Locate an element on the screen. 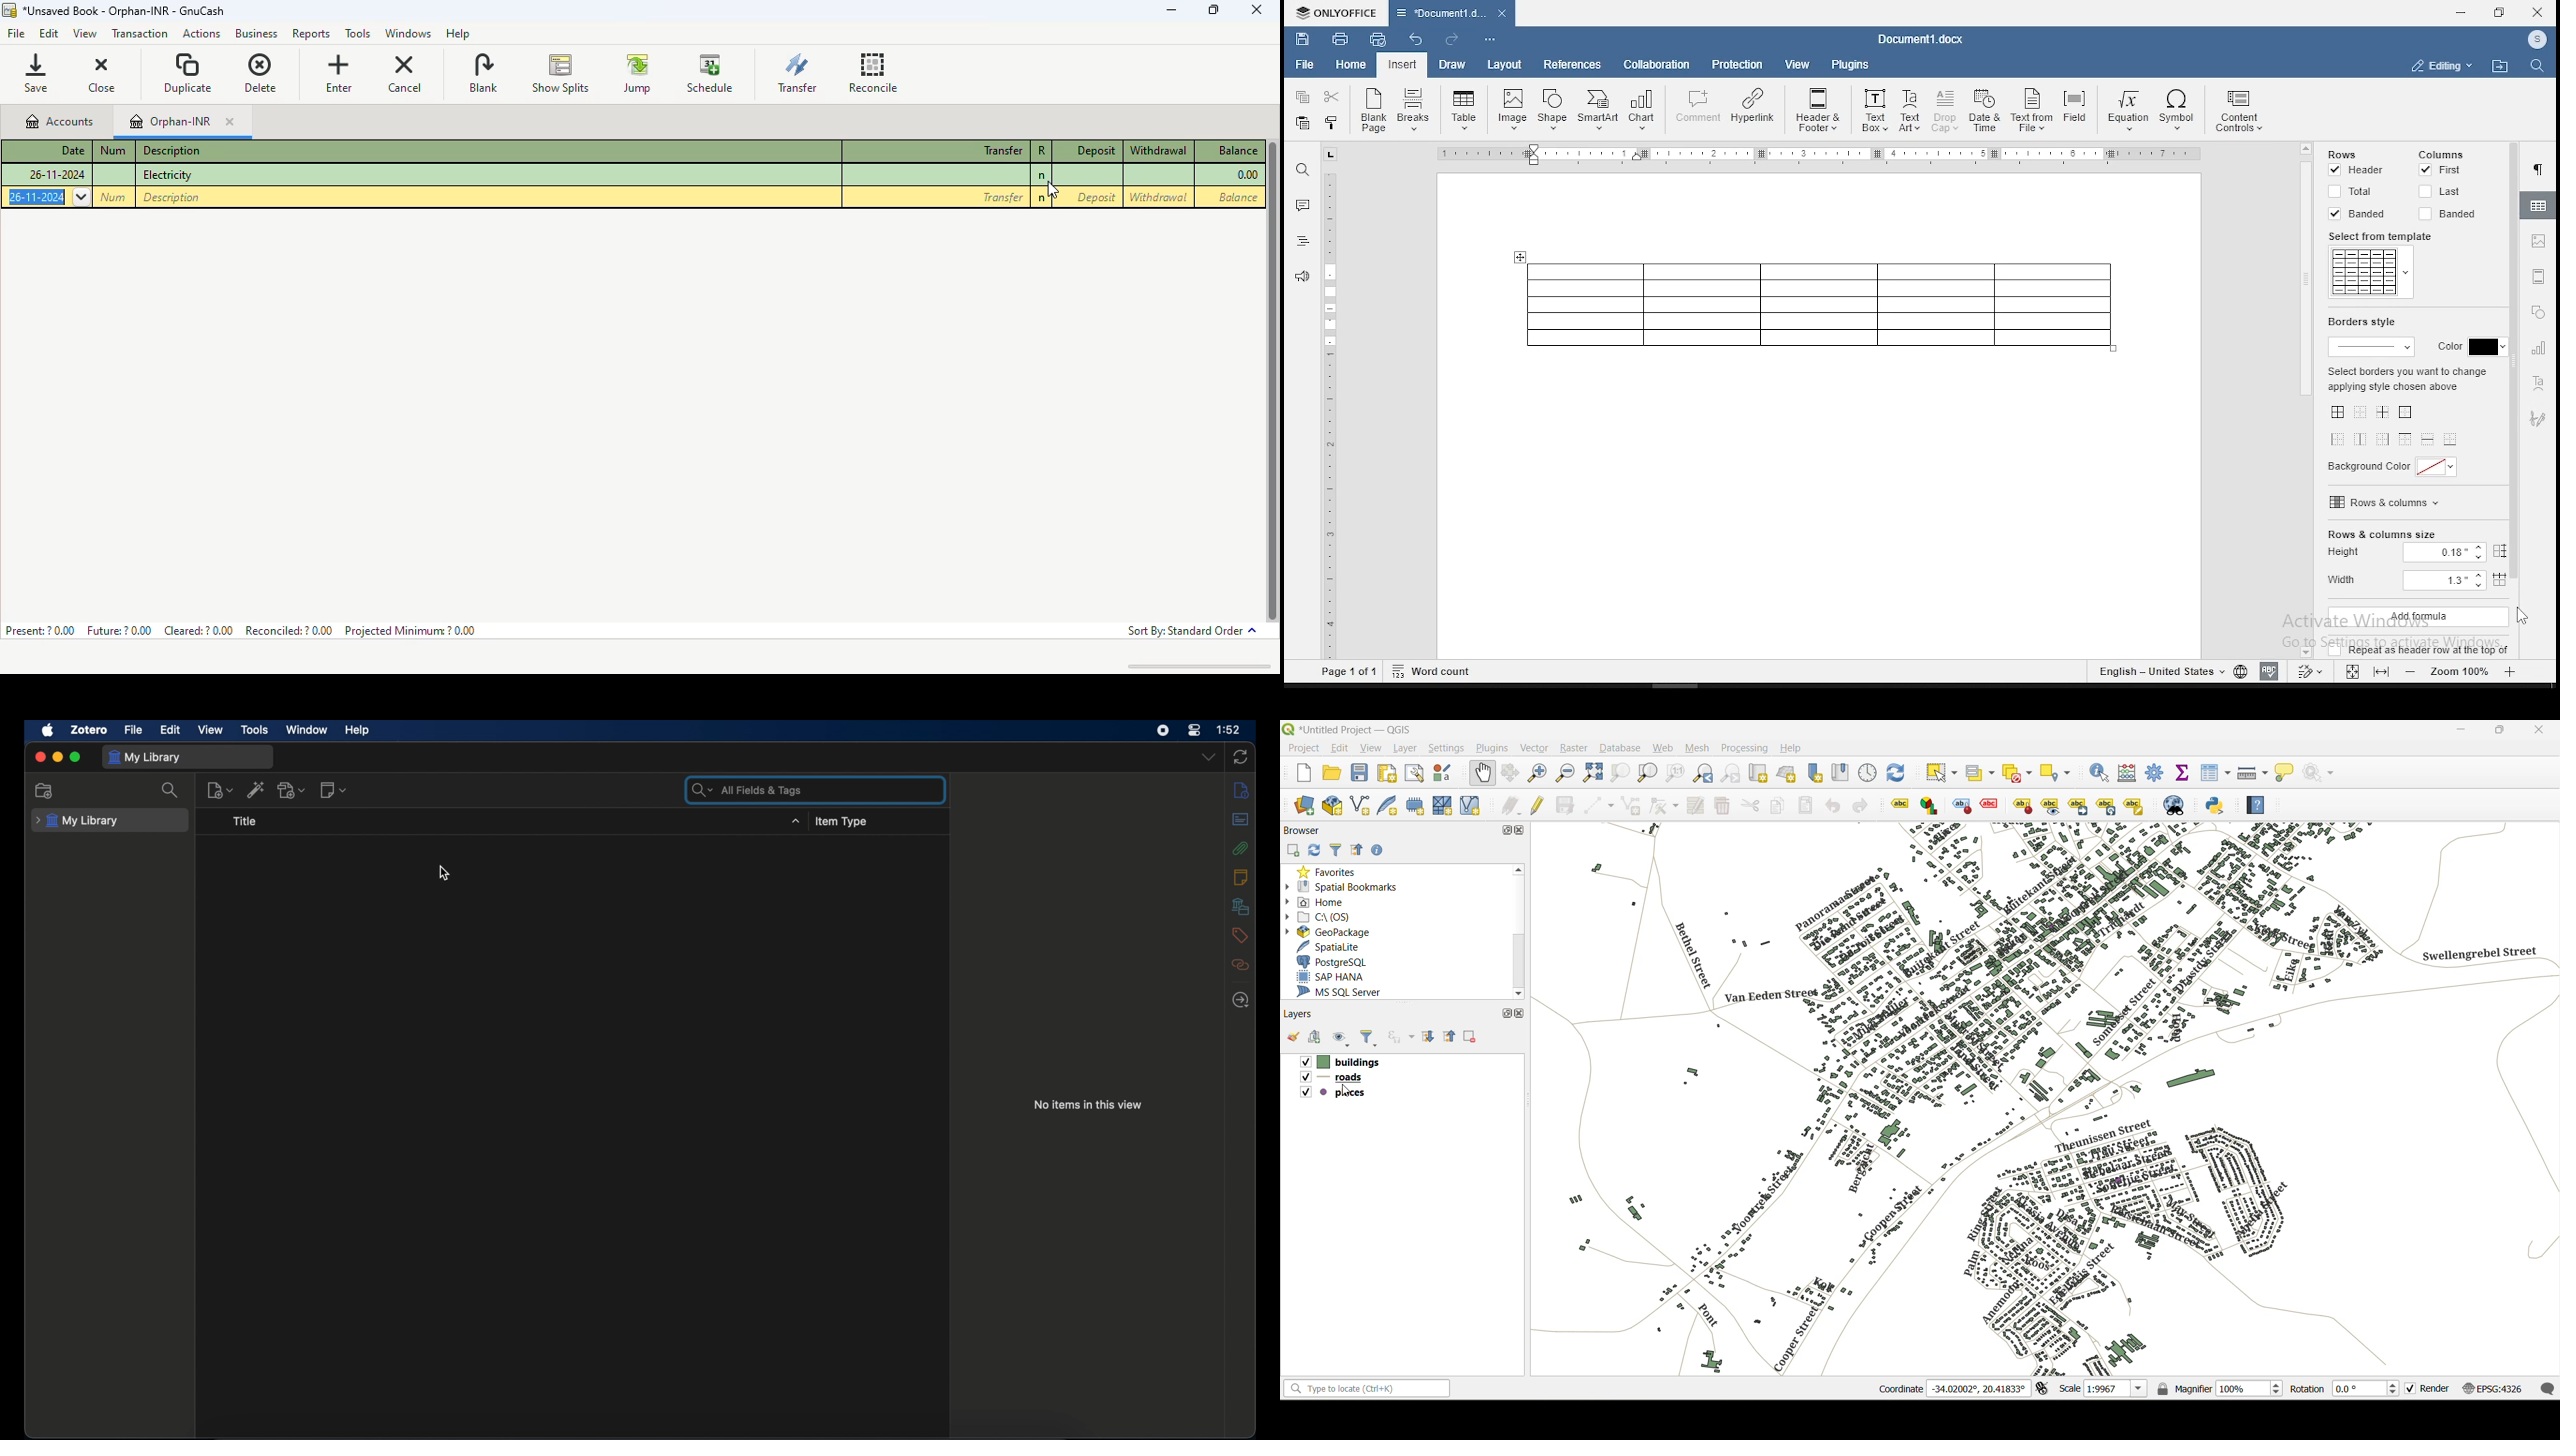  new collection is located at coordinates (44, 791).